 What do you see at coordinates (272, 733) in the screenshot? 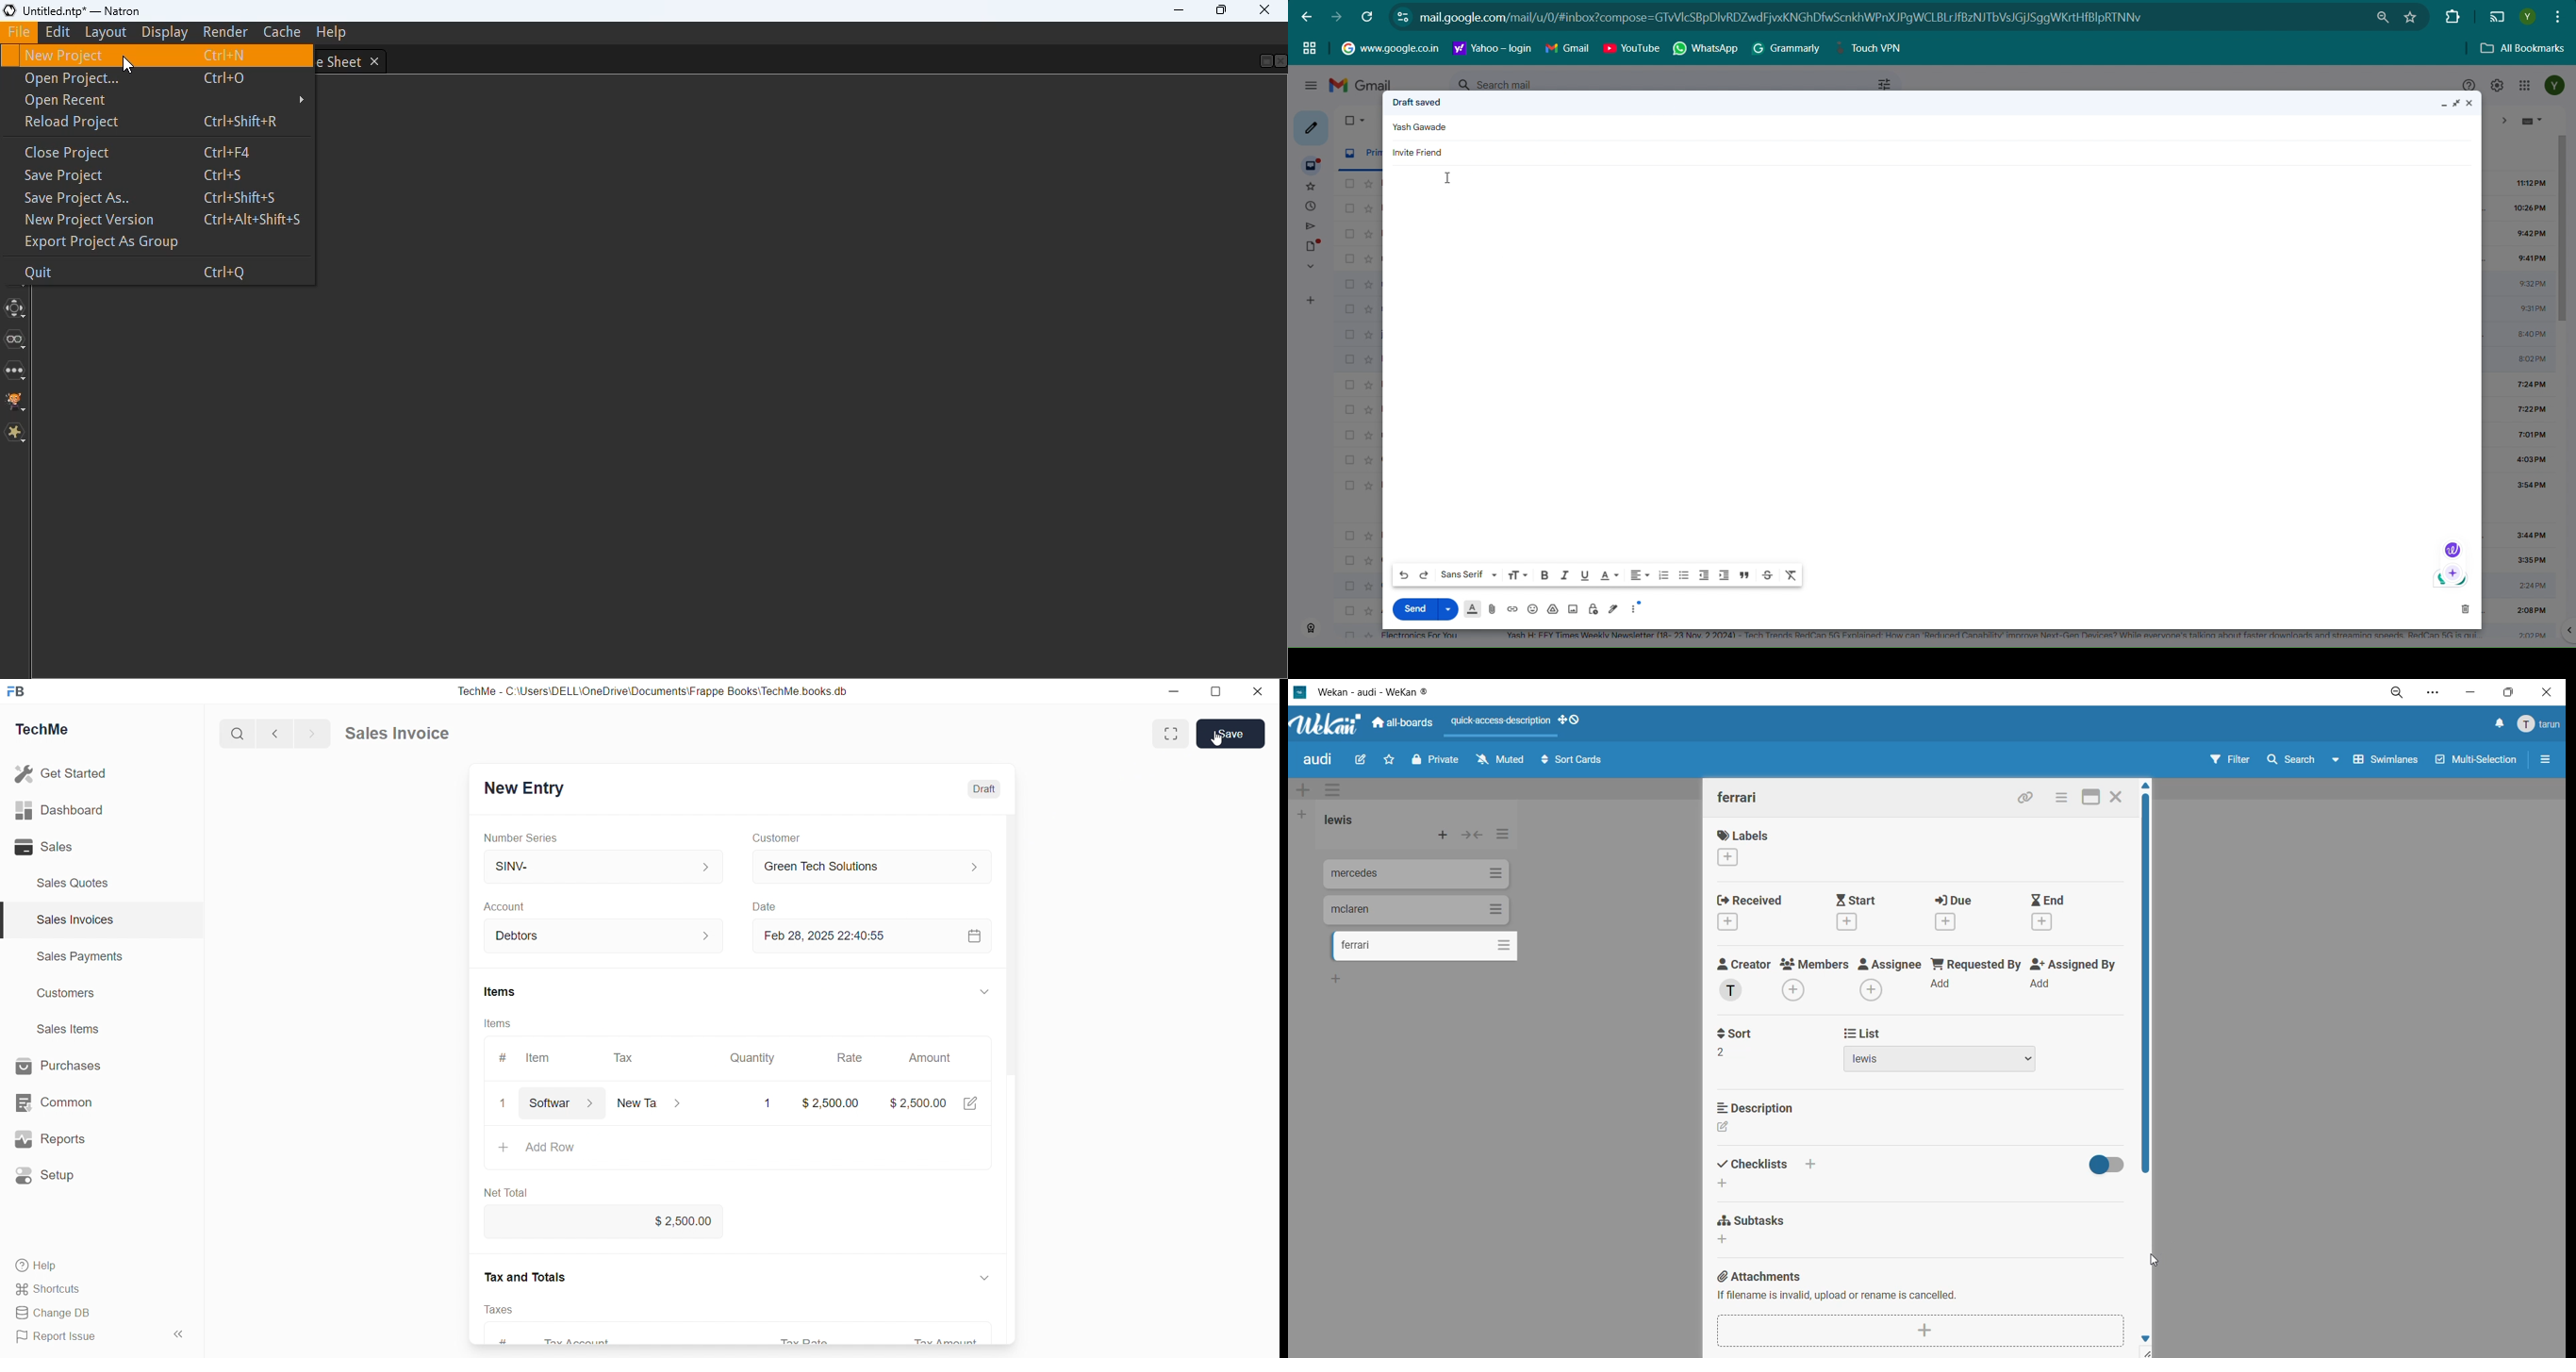
I see `back` at bounding box center [272, 733].